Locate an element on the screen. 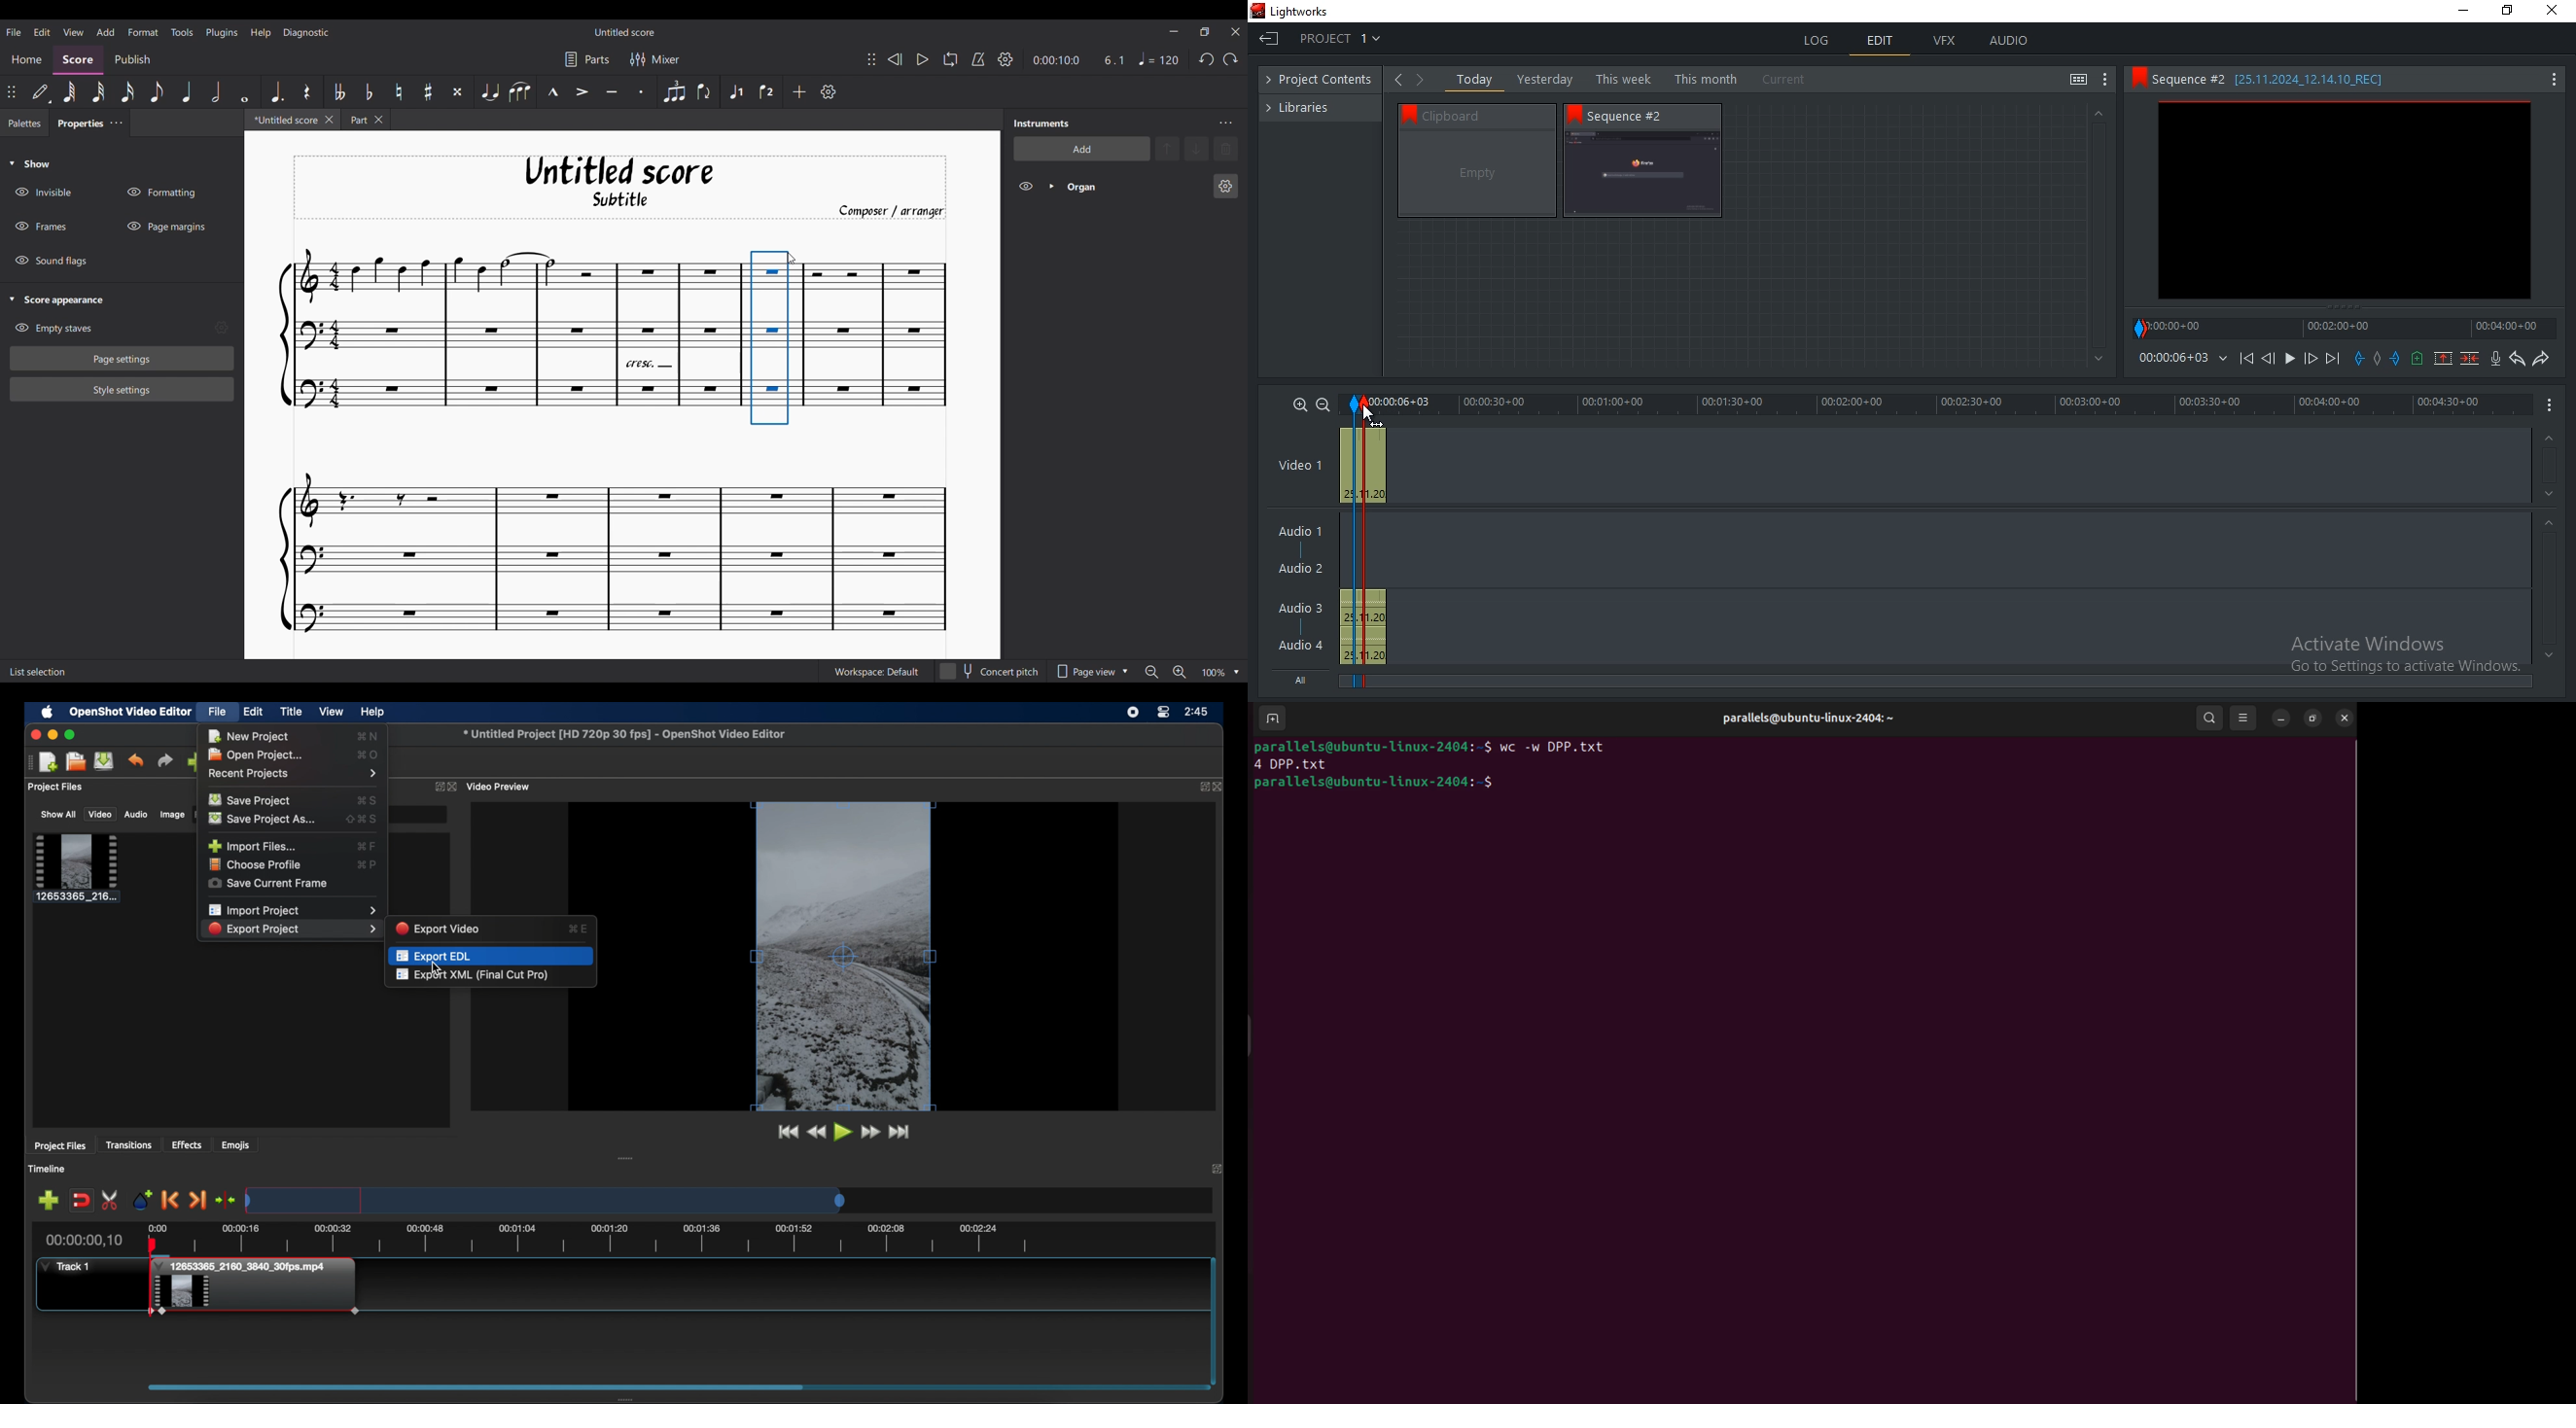 This screenshot has width=2576, height=1428. Voice 1 is located at coordinates (736, 91).